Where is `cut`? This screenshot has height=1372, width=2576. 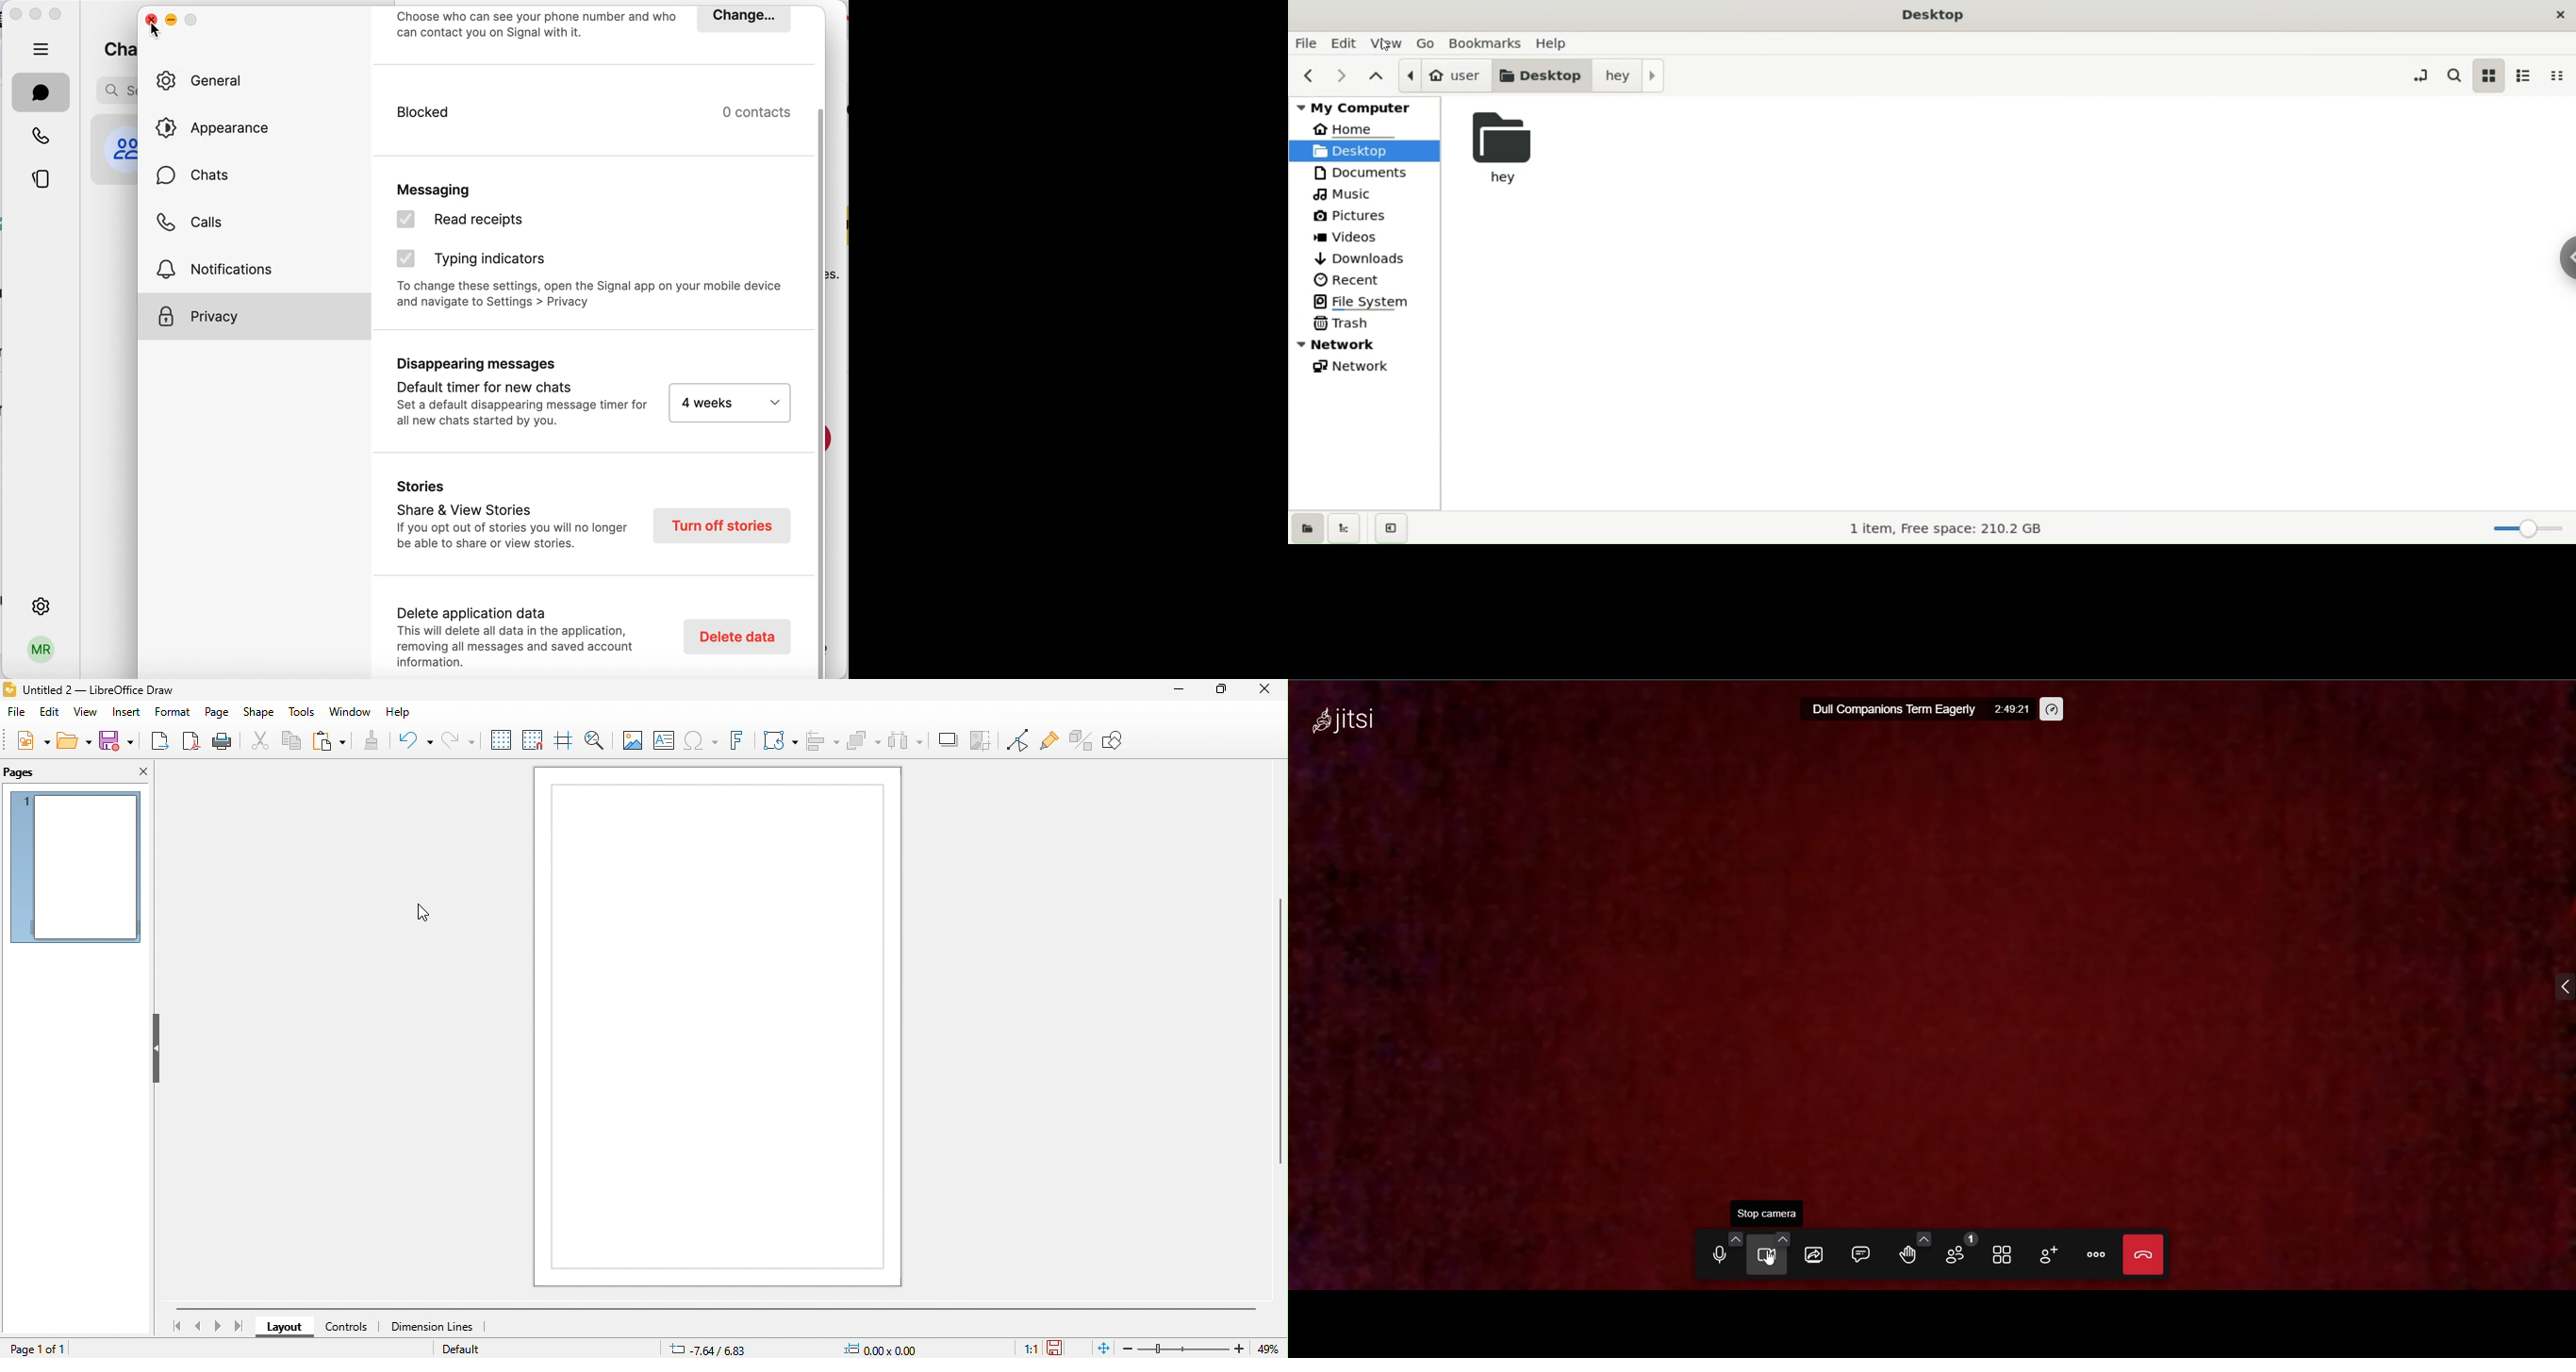 cut is located at coordinates (261, 743).